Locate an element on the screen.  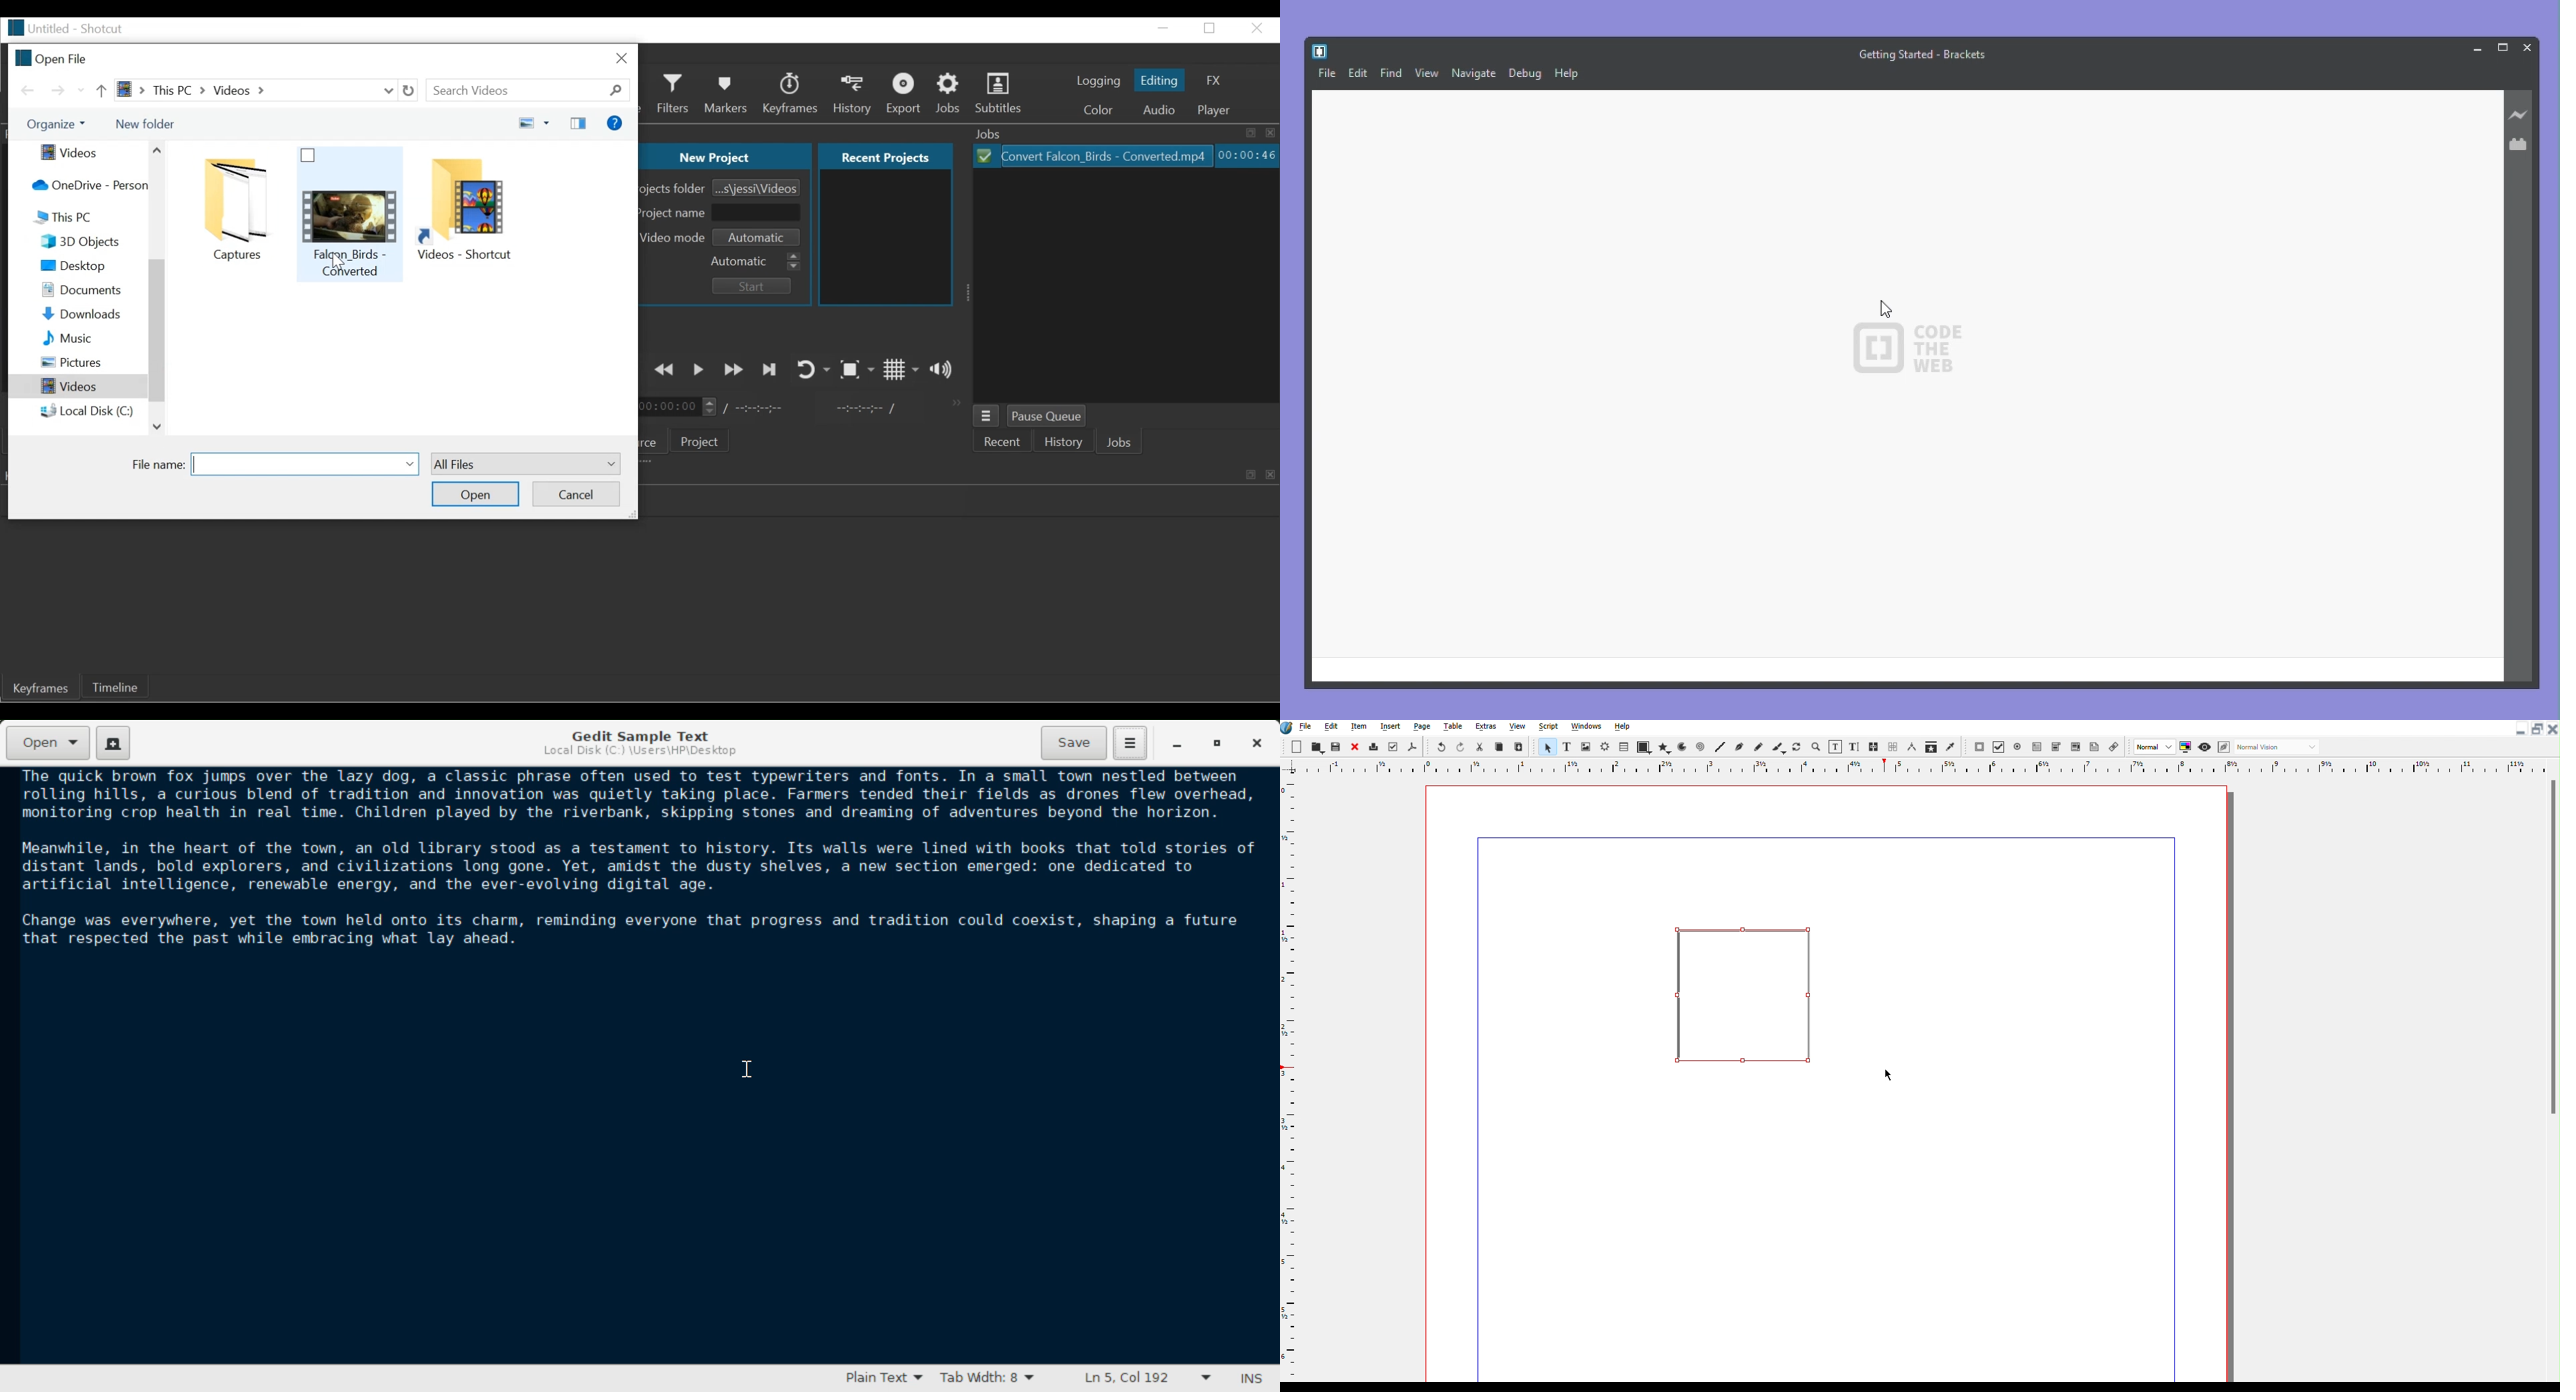
PDF is located at coordinates (1410, 747).